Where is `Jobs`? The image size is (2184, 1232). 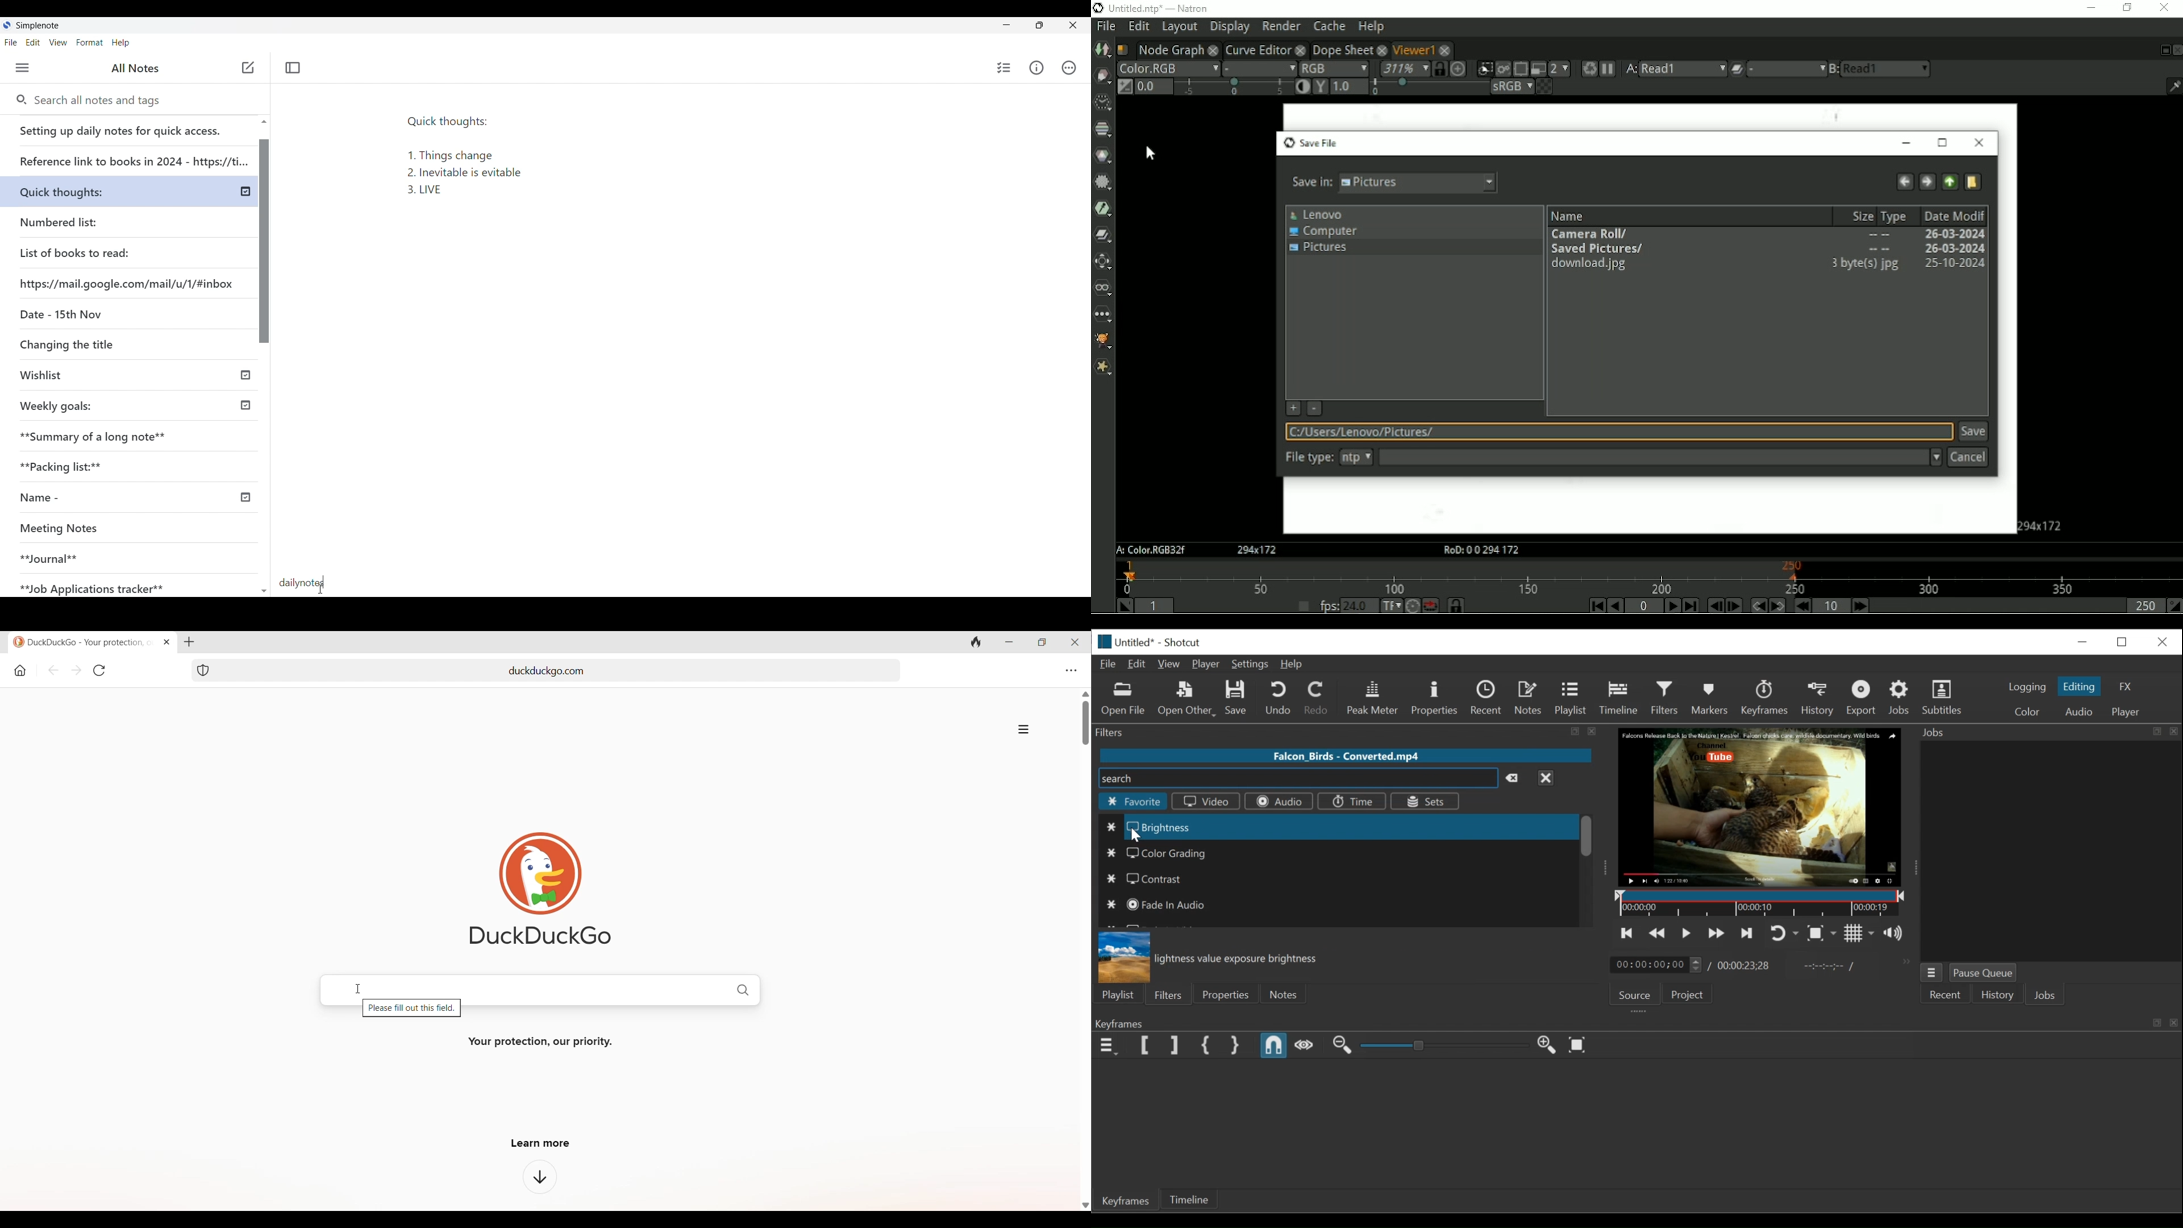 Jobs is located at coordinates (2047, 997).